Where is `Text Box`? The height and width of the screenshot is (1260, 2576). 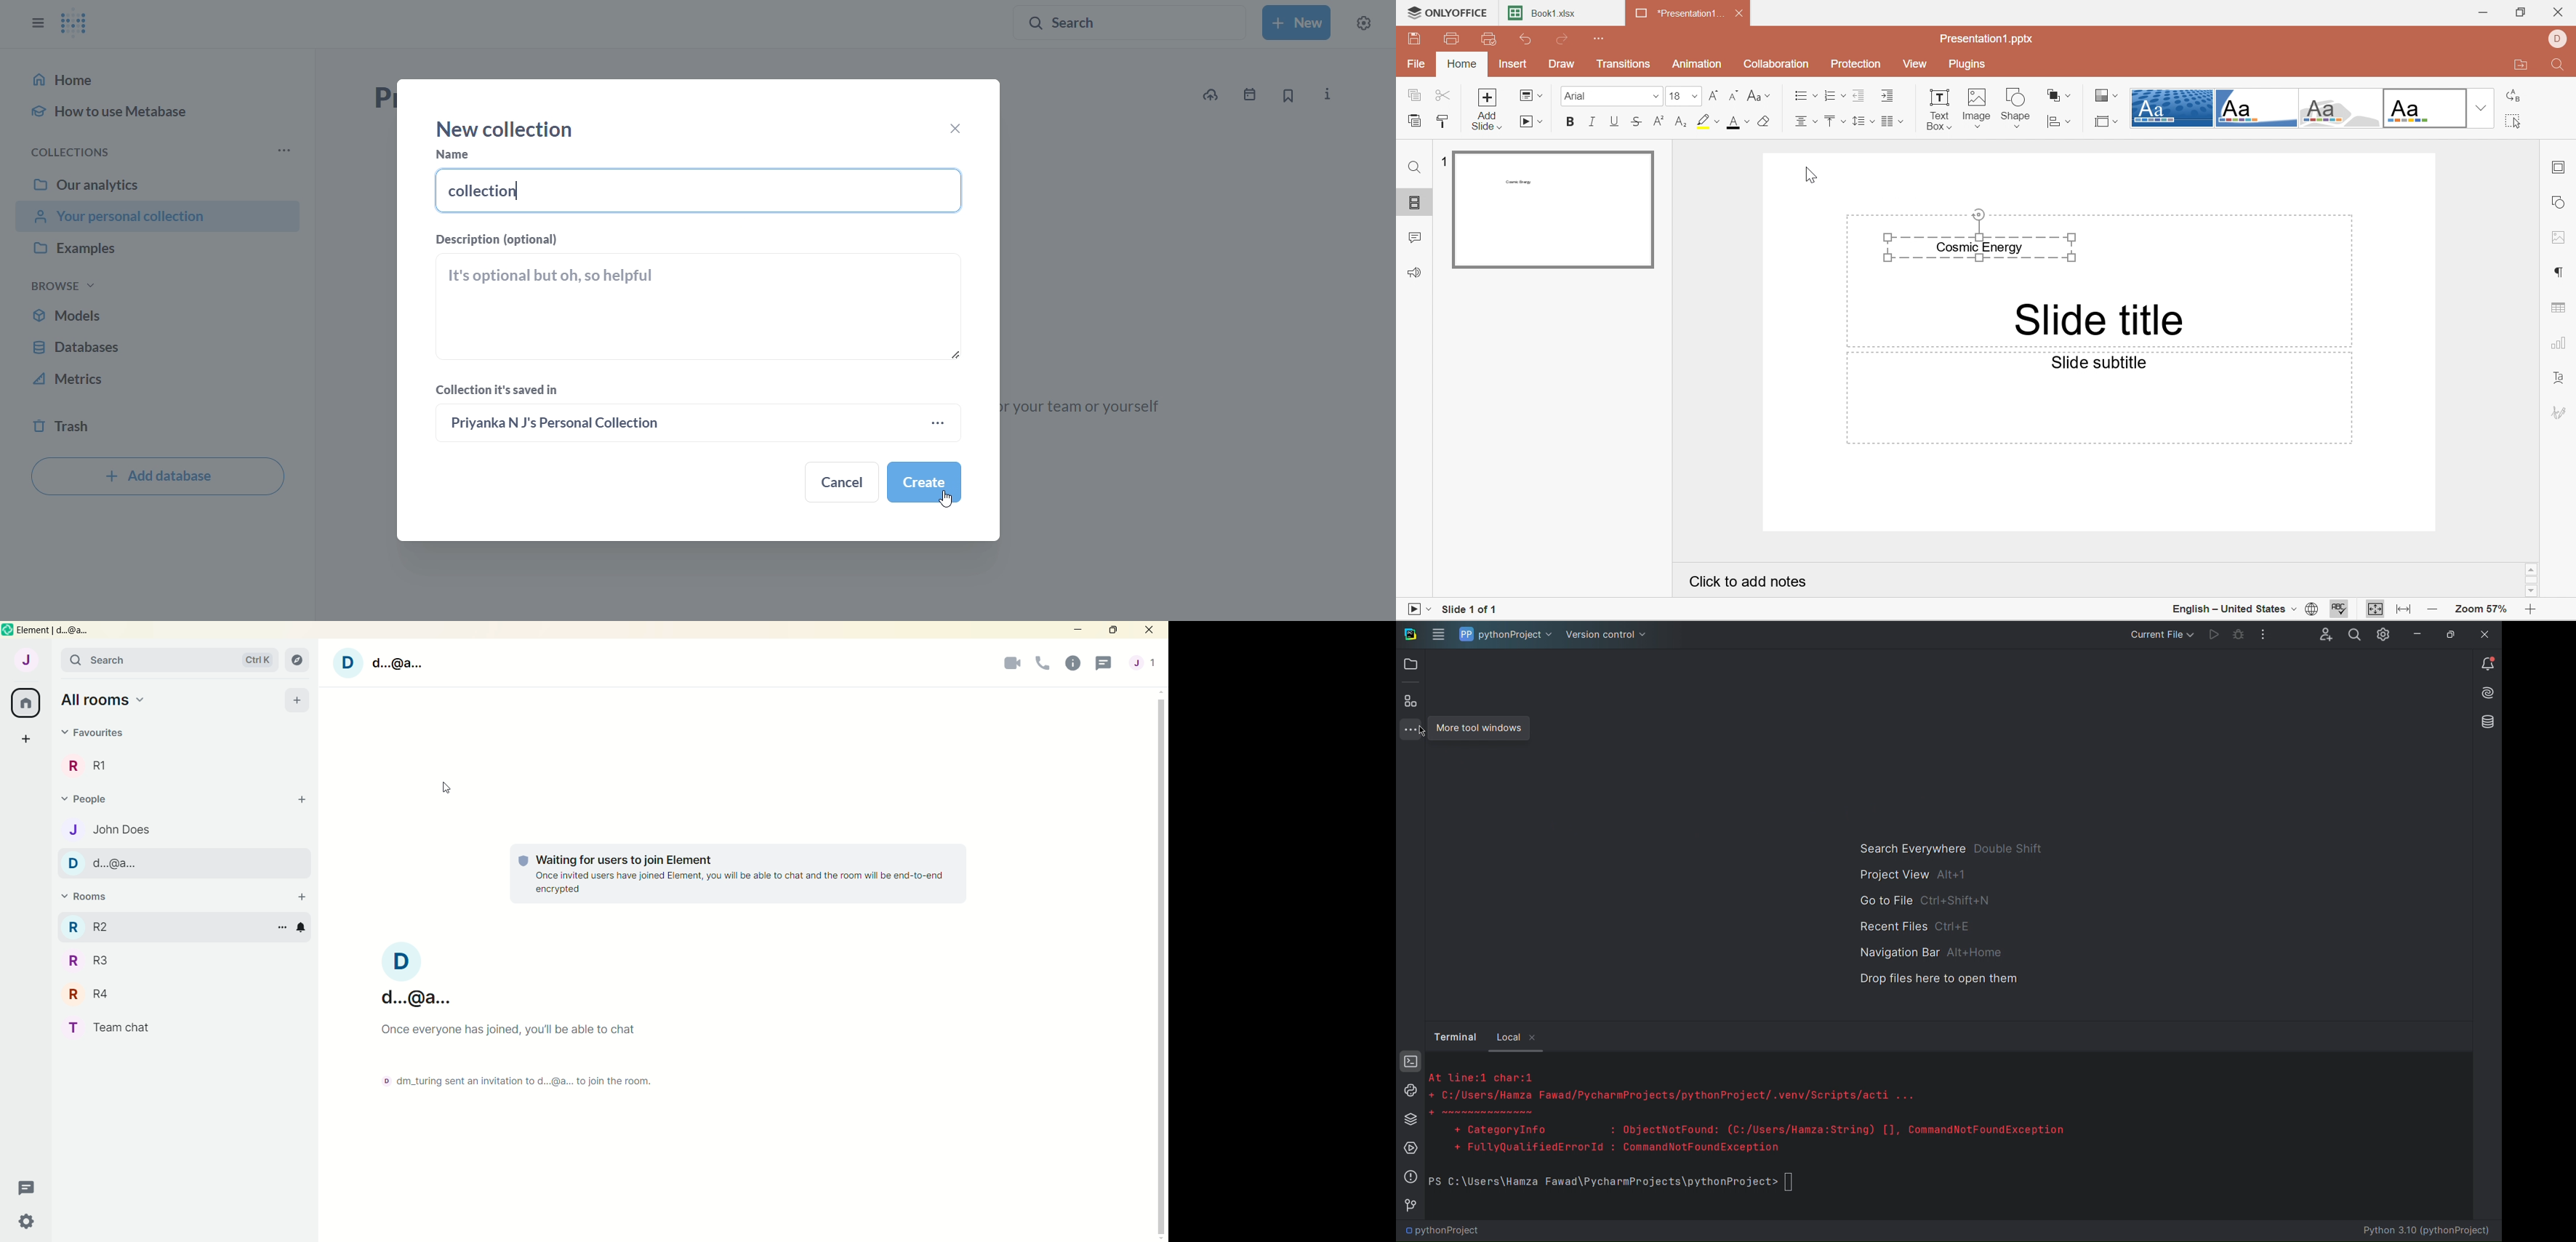 Text Box is located at coordinates (1940, 108).